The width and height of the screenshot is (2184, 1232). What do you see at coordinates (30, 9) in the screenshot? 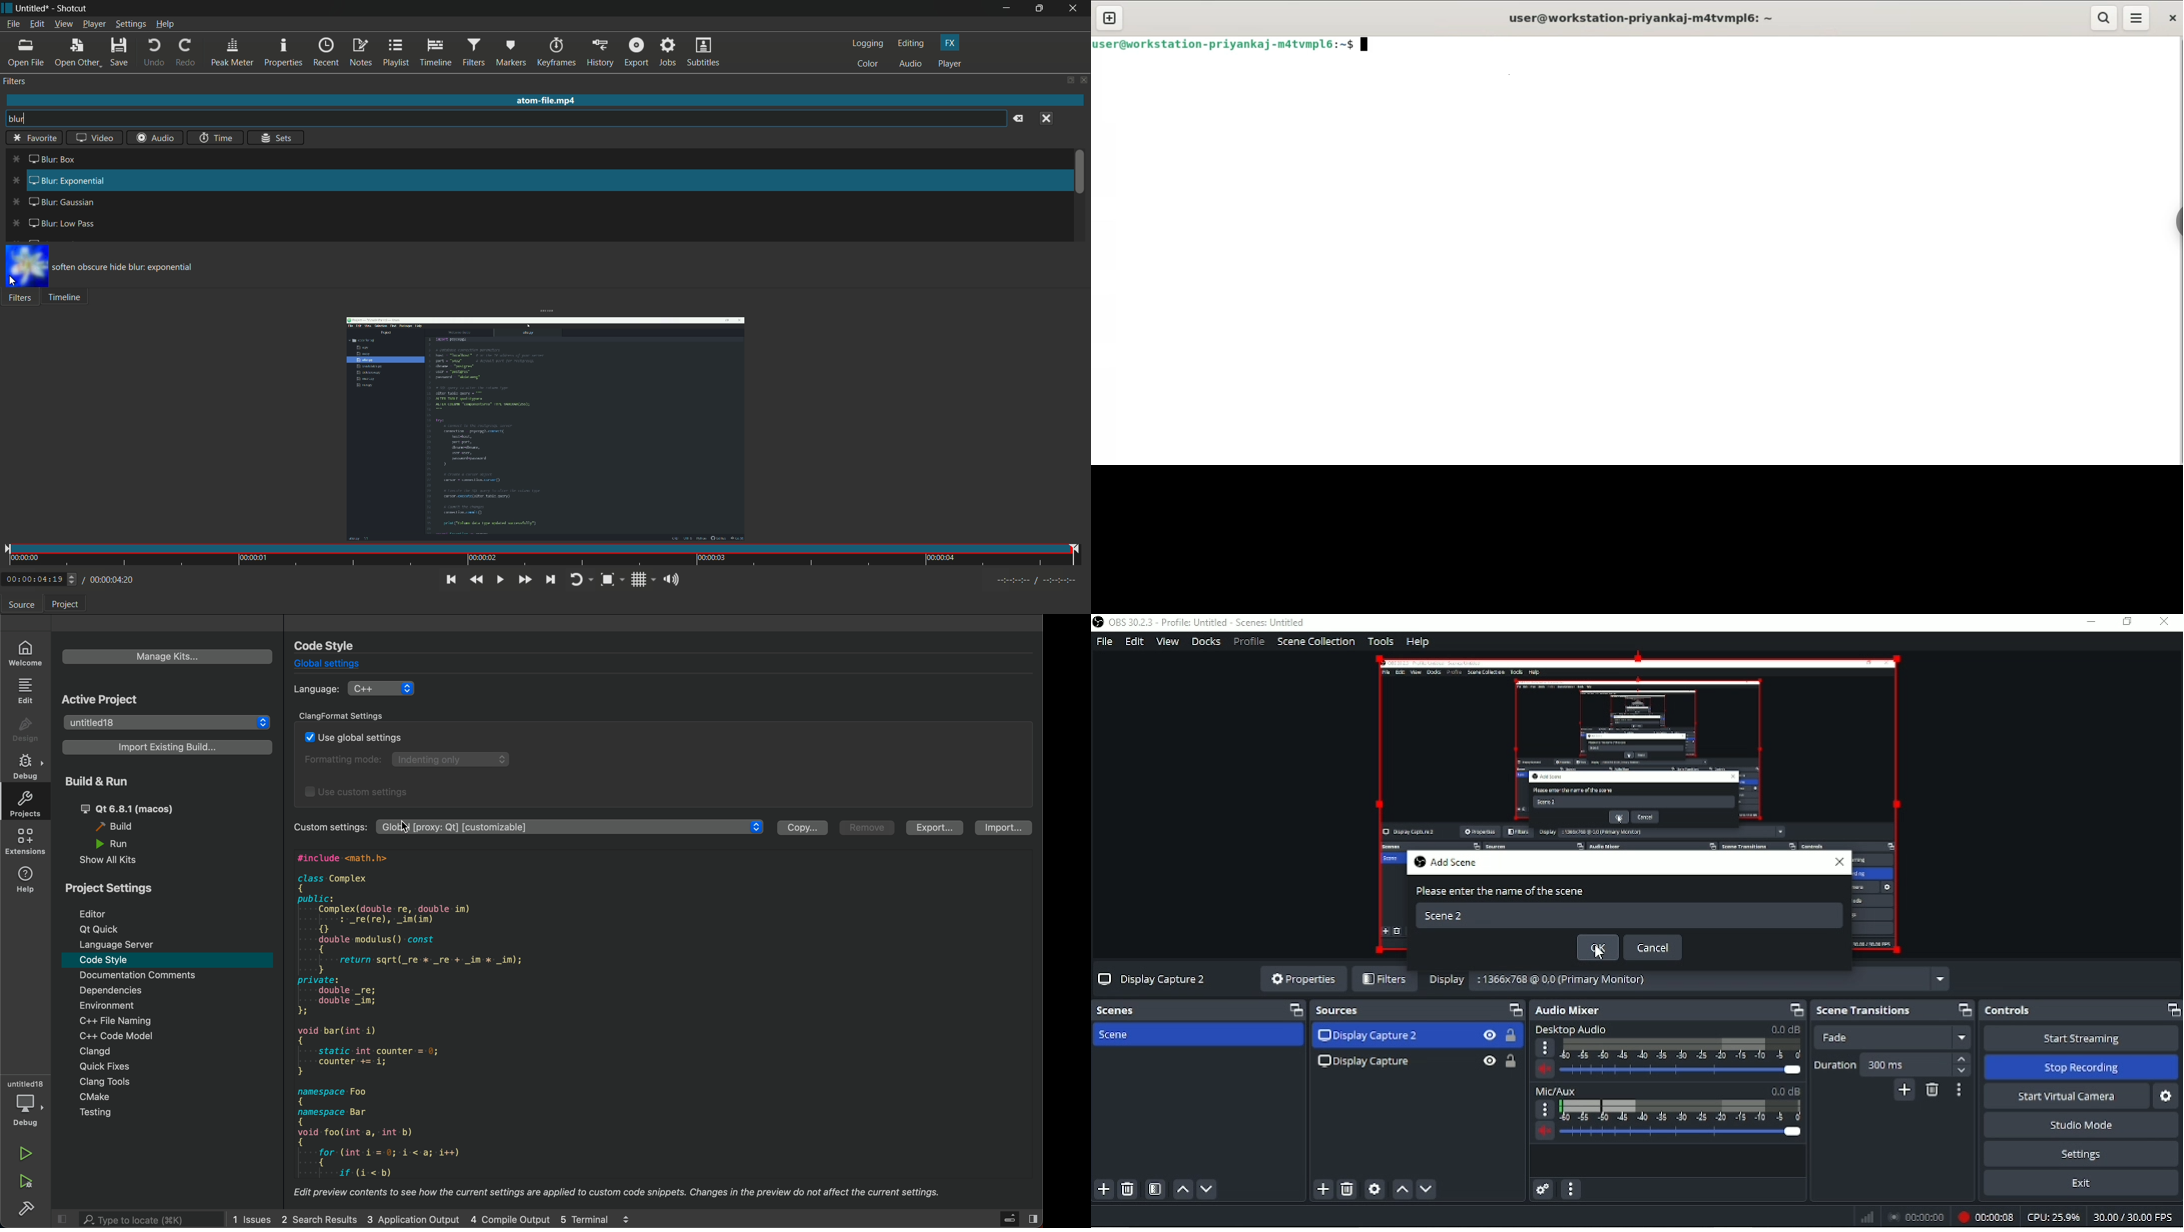
I see `file name` at bounding box center [30, 9].